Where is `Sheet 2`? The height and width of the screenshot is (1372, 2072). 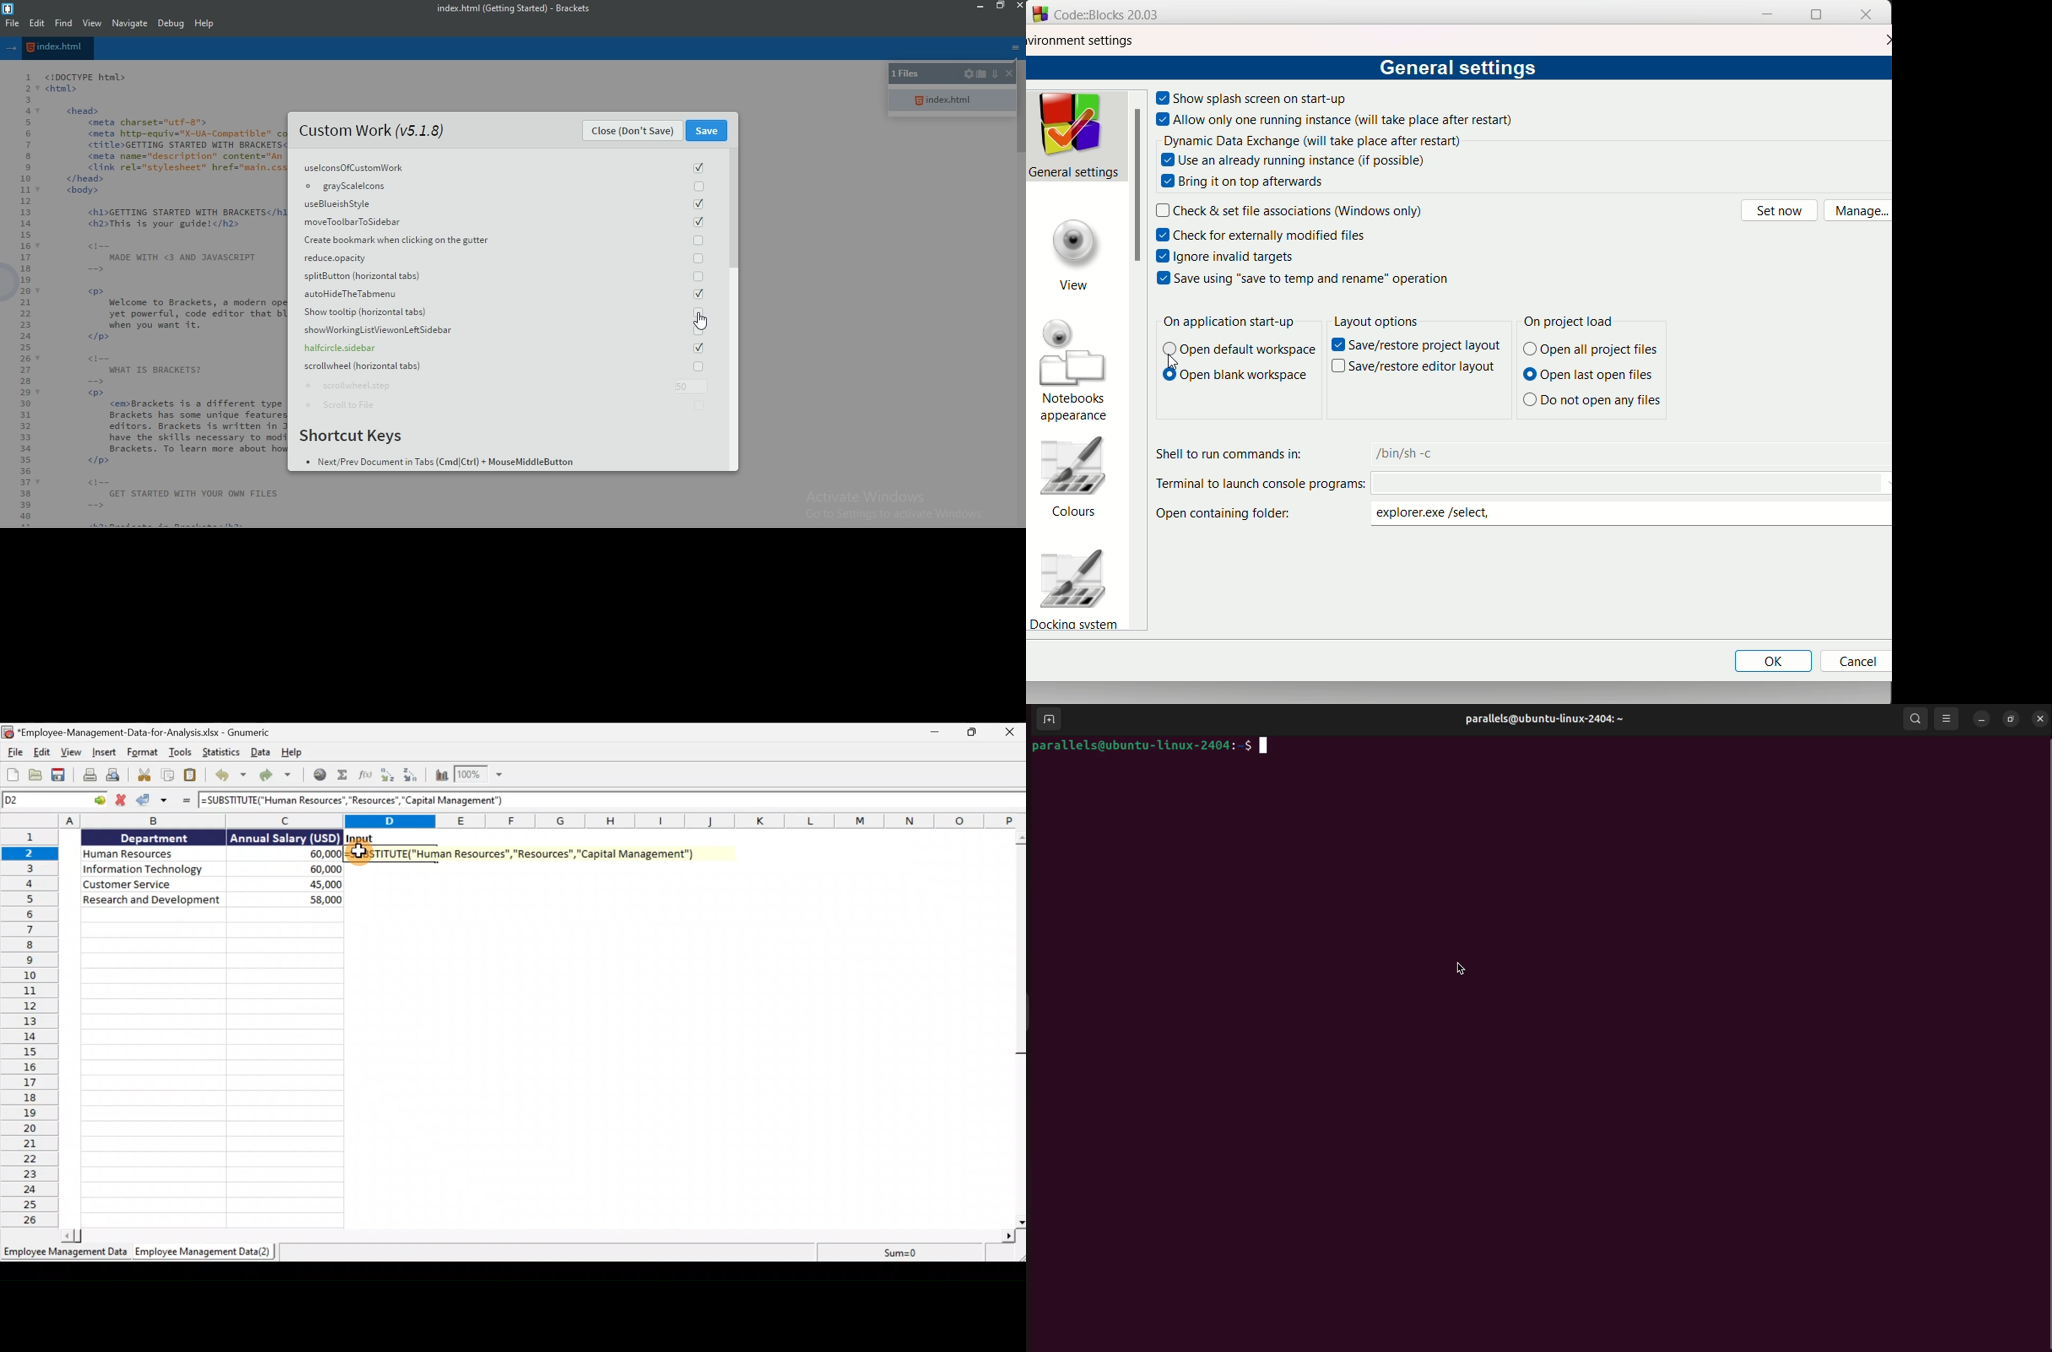 Sheet 2 is located at coordinates (203, 1253).